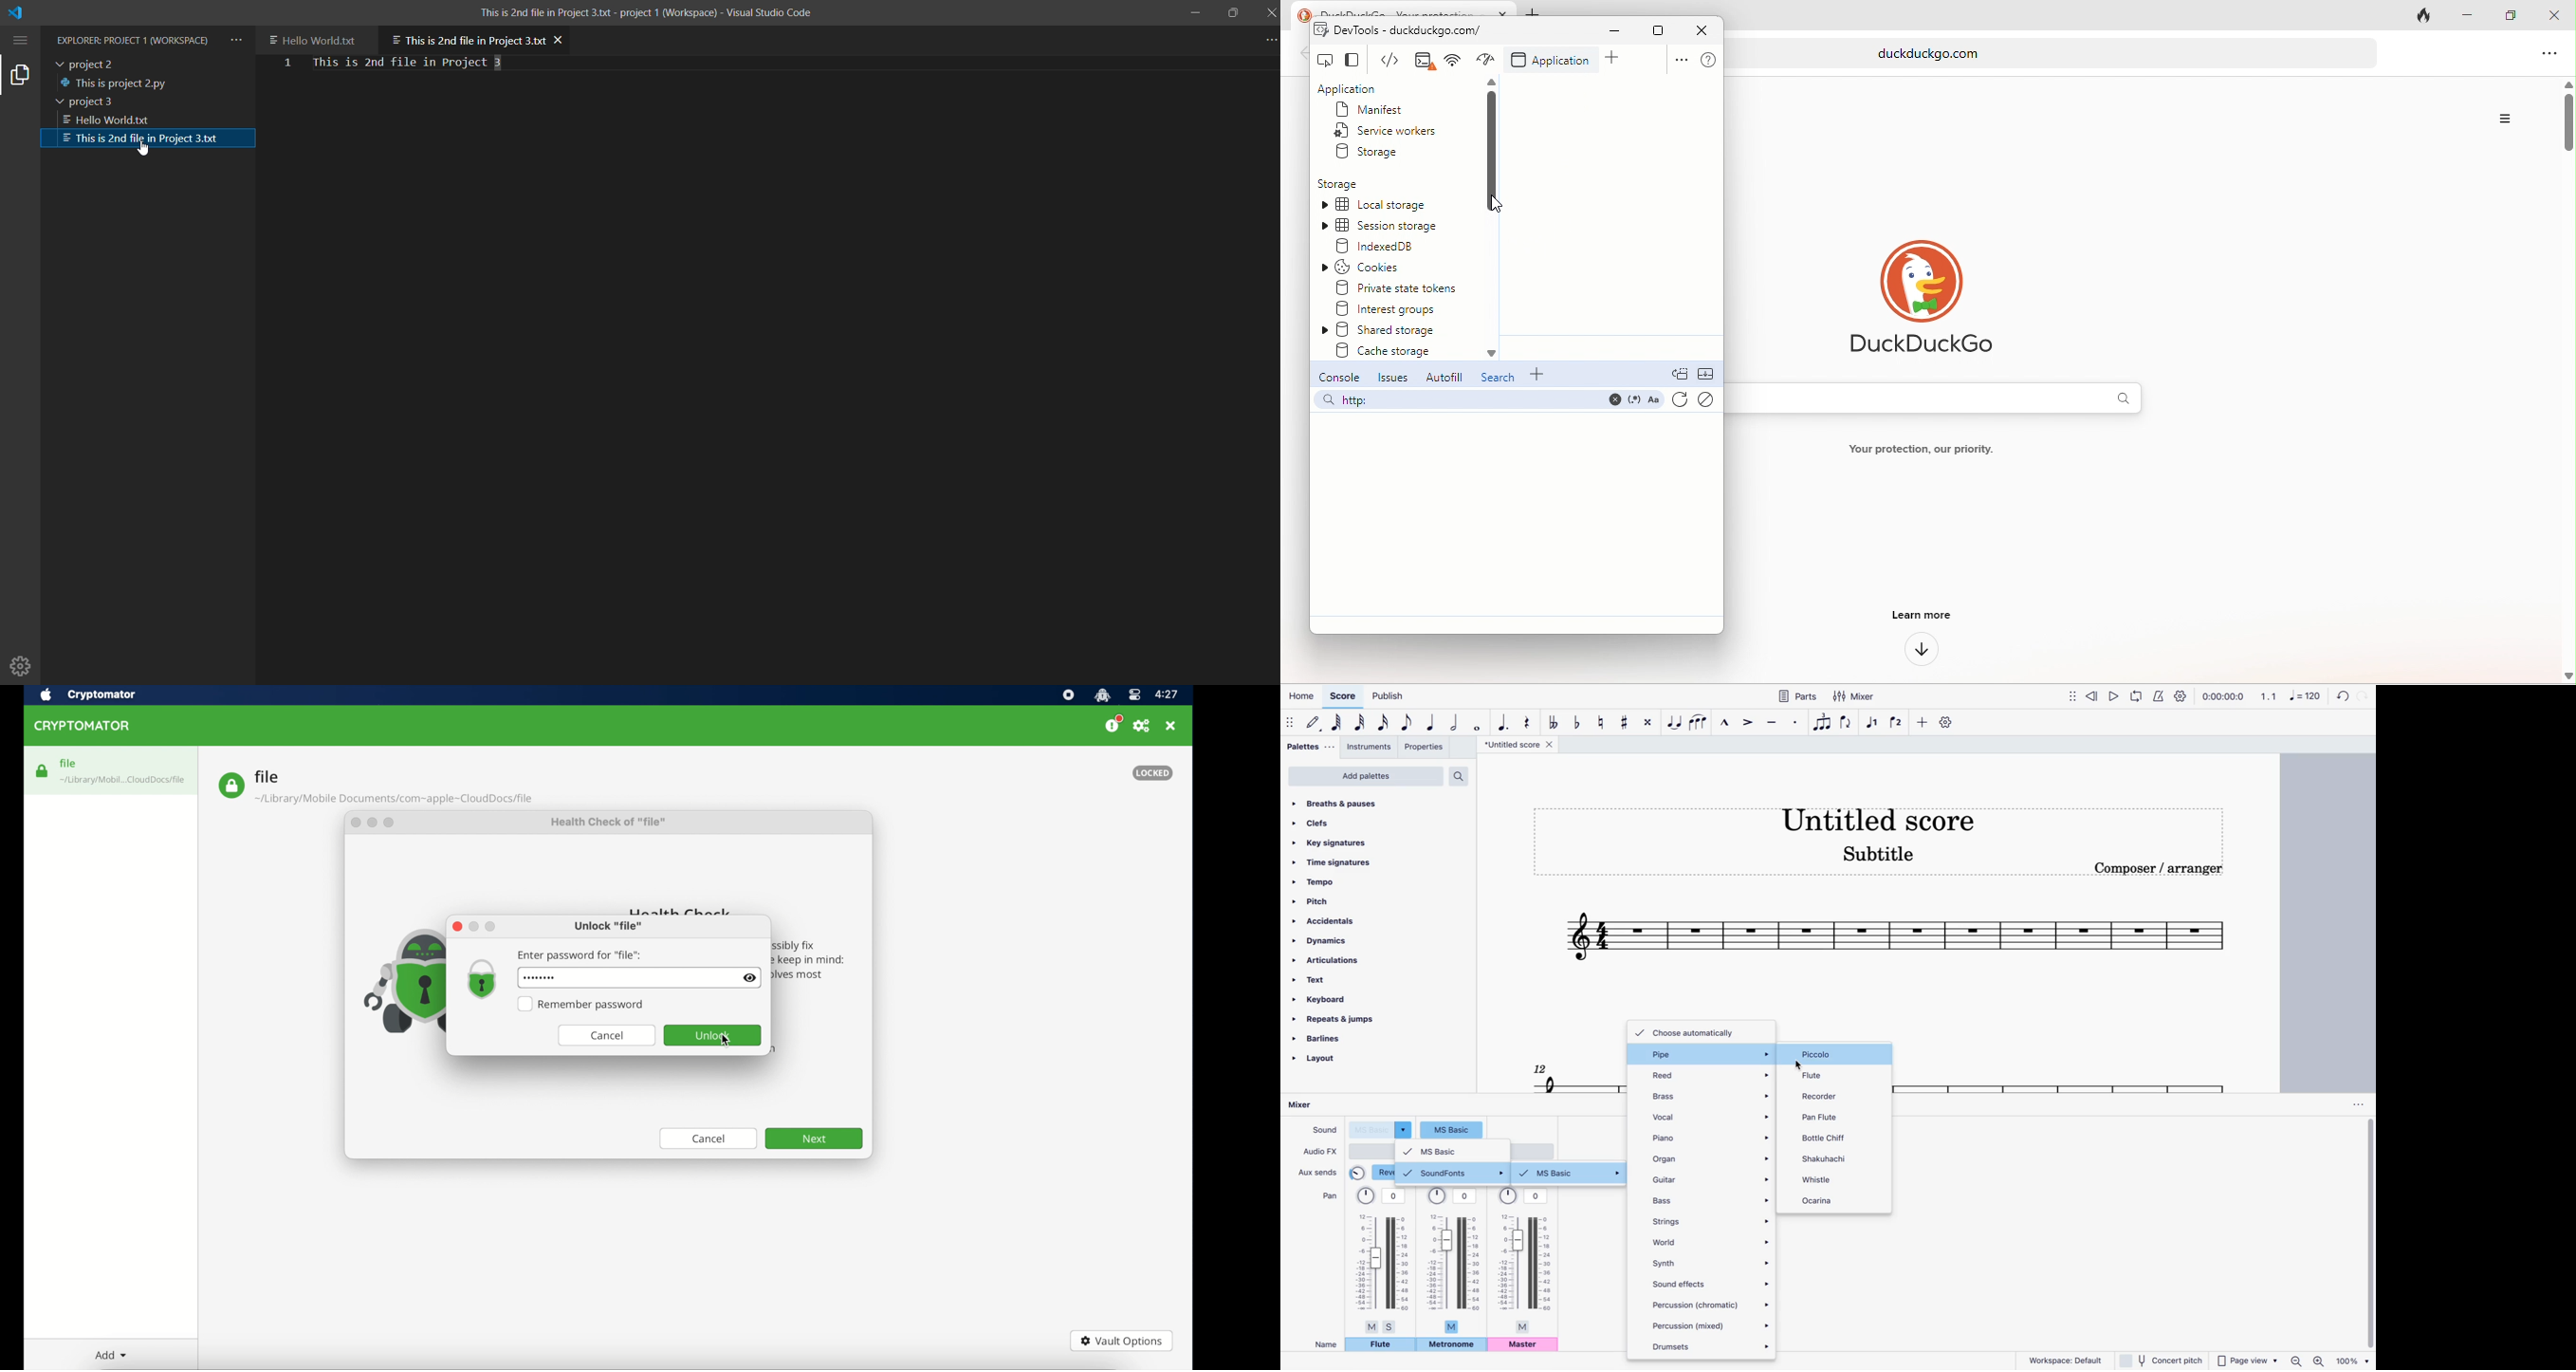 This screenshot has height=1372, width=2576. Describe the element at coordinates (1266, 39) in the screenshot. I see `more actions` at that location.